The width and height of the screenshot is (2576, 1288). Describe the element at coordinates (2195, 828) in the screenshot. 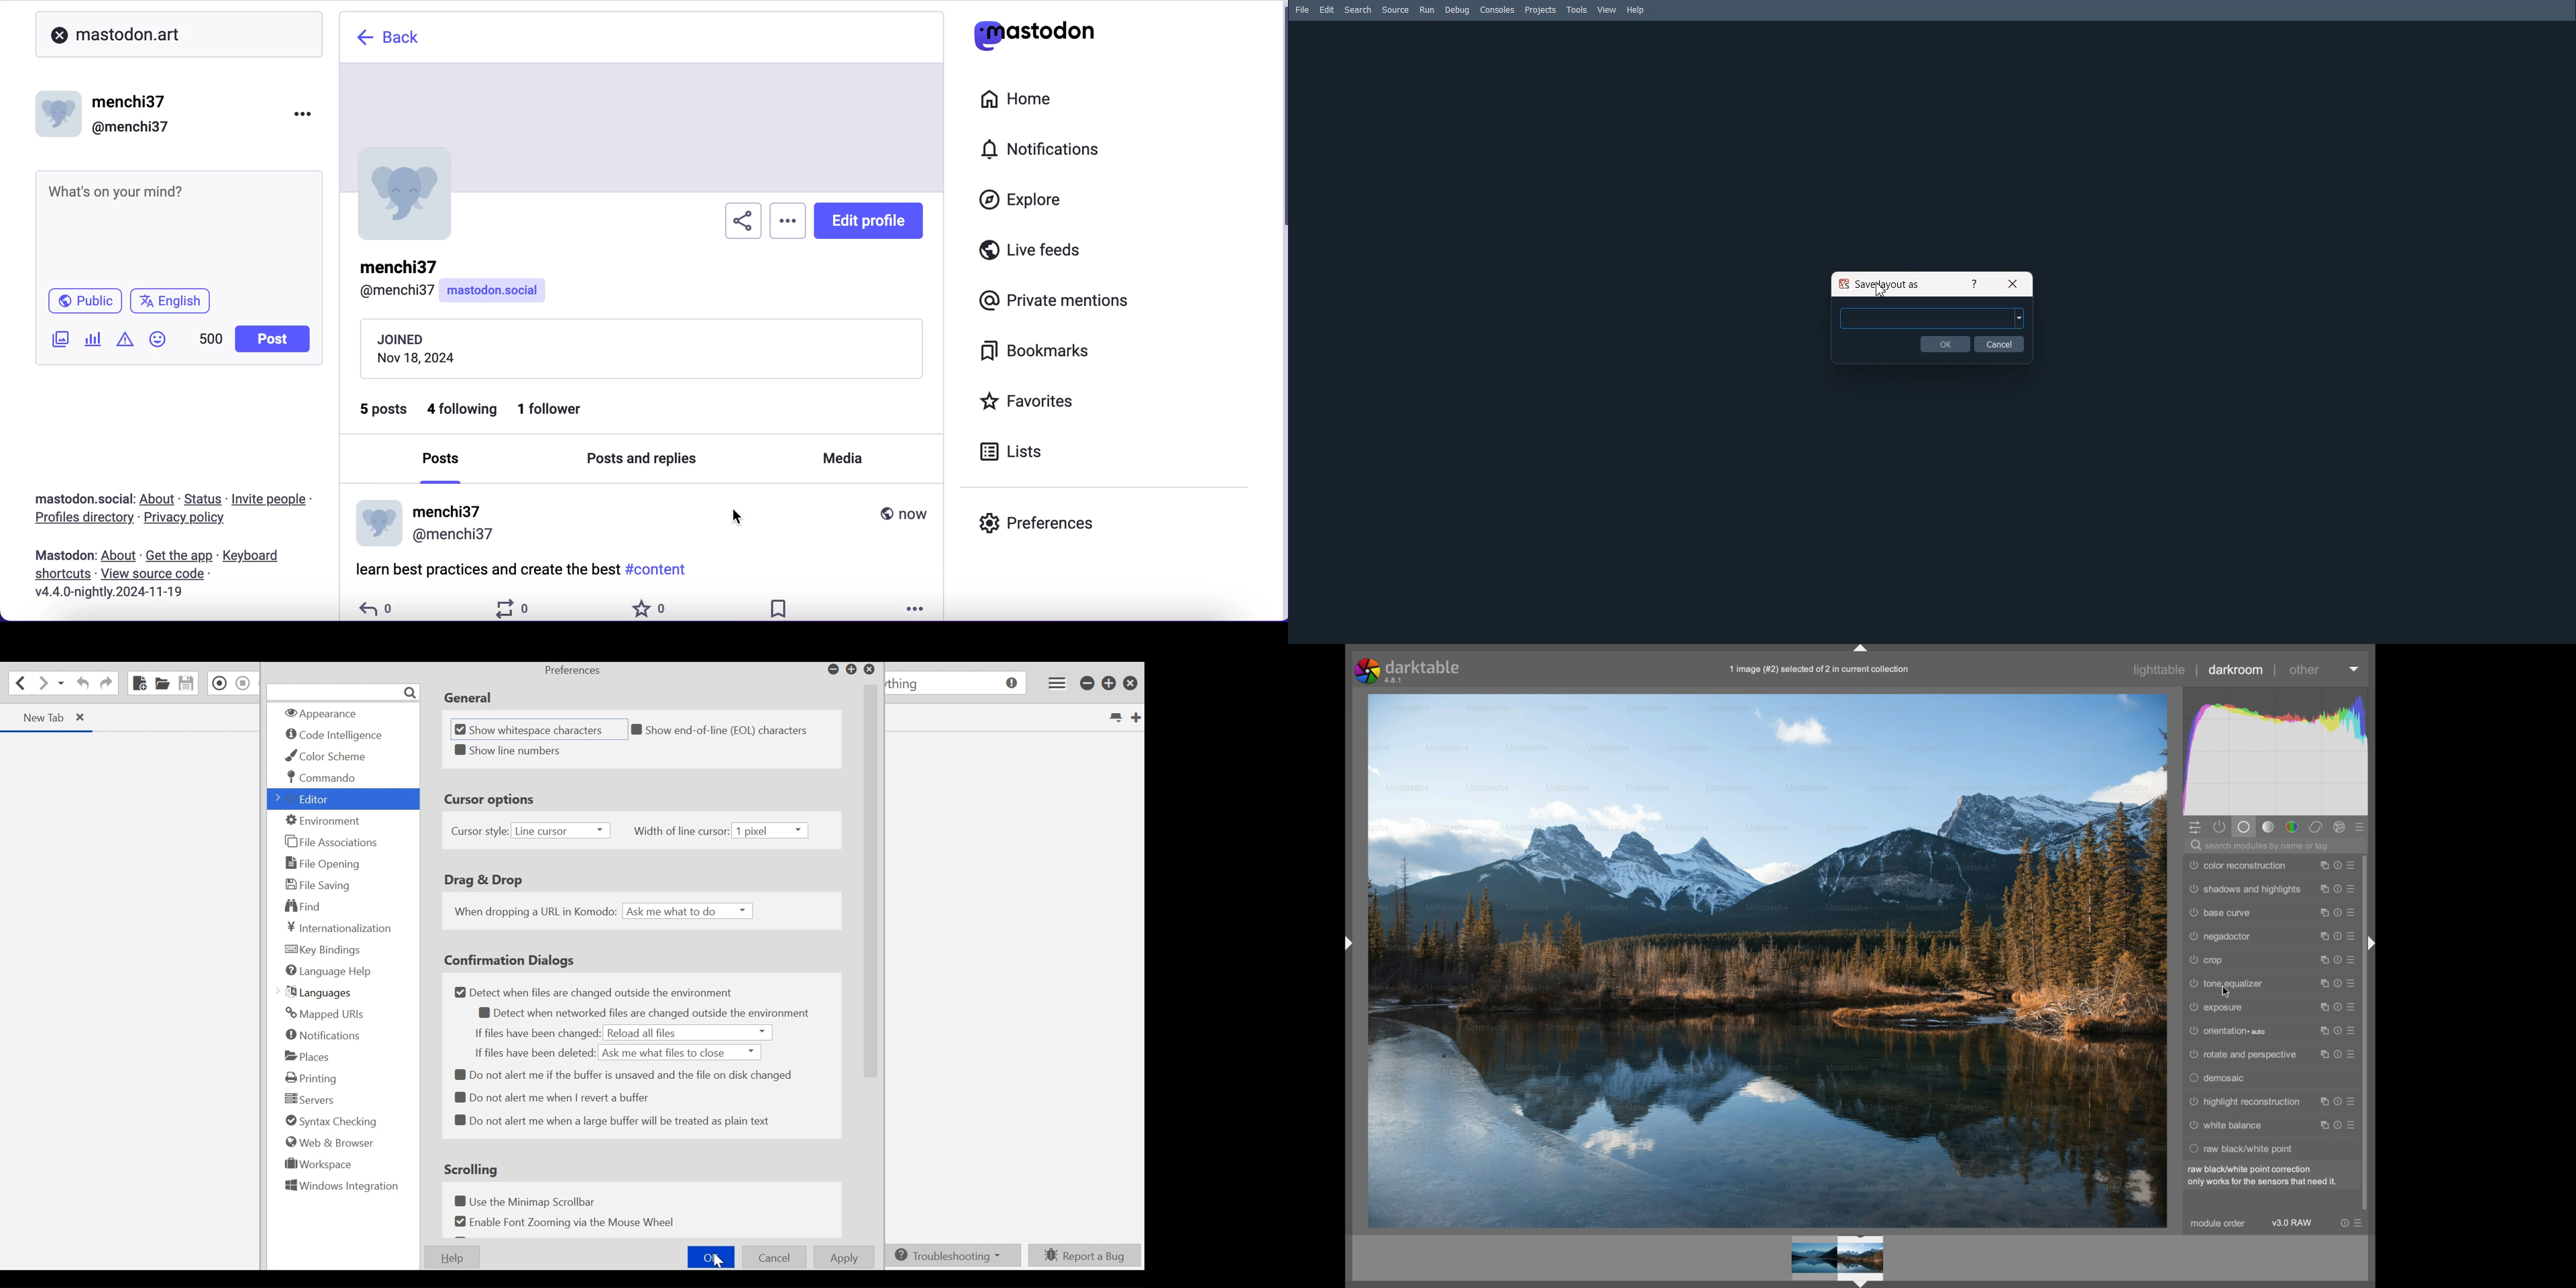

I see `show quick access panel` at that location.